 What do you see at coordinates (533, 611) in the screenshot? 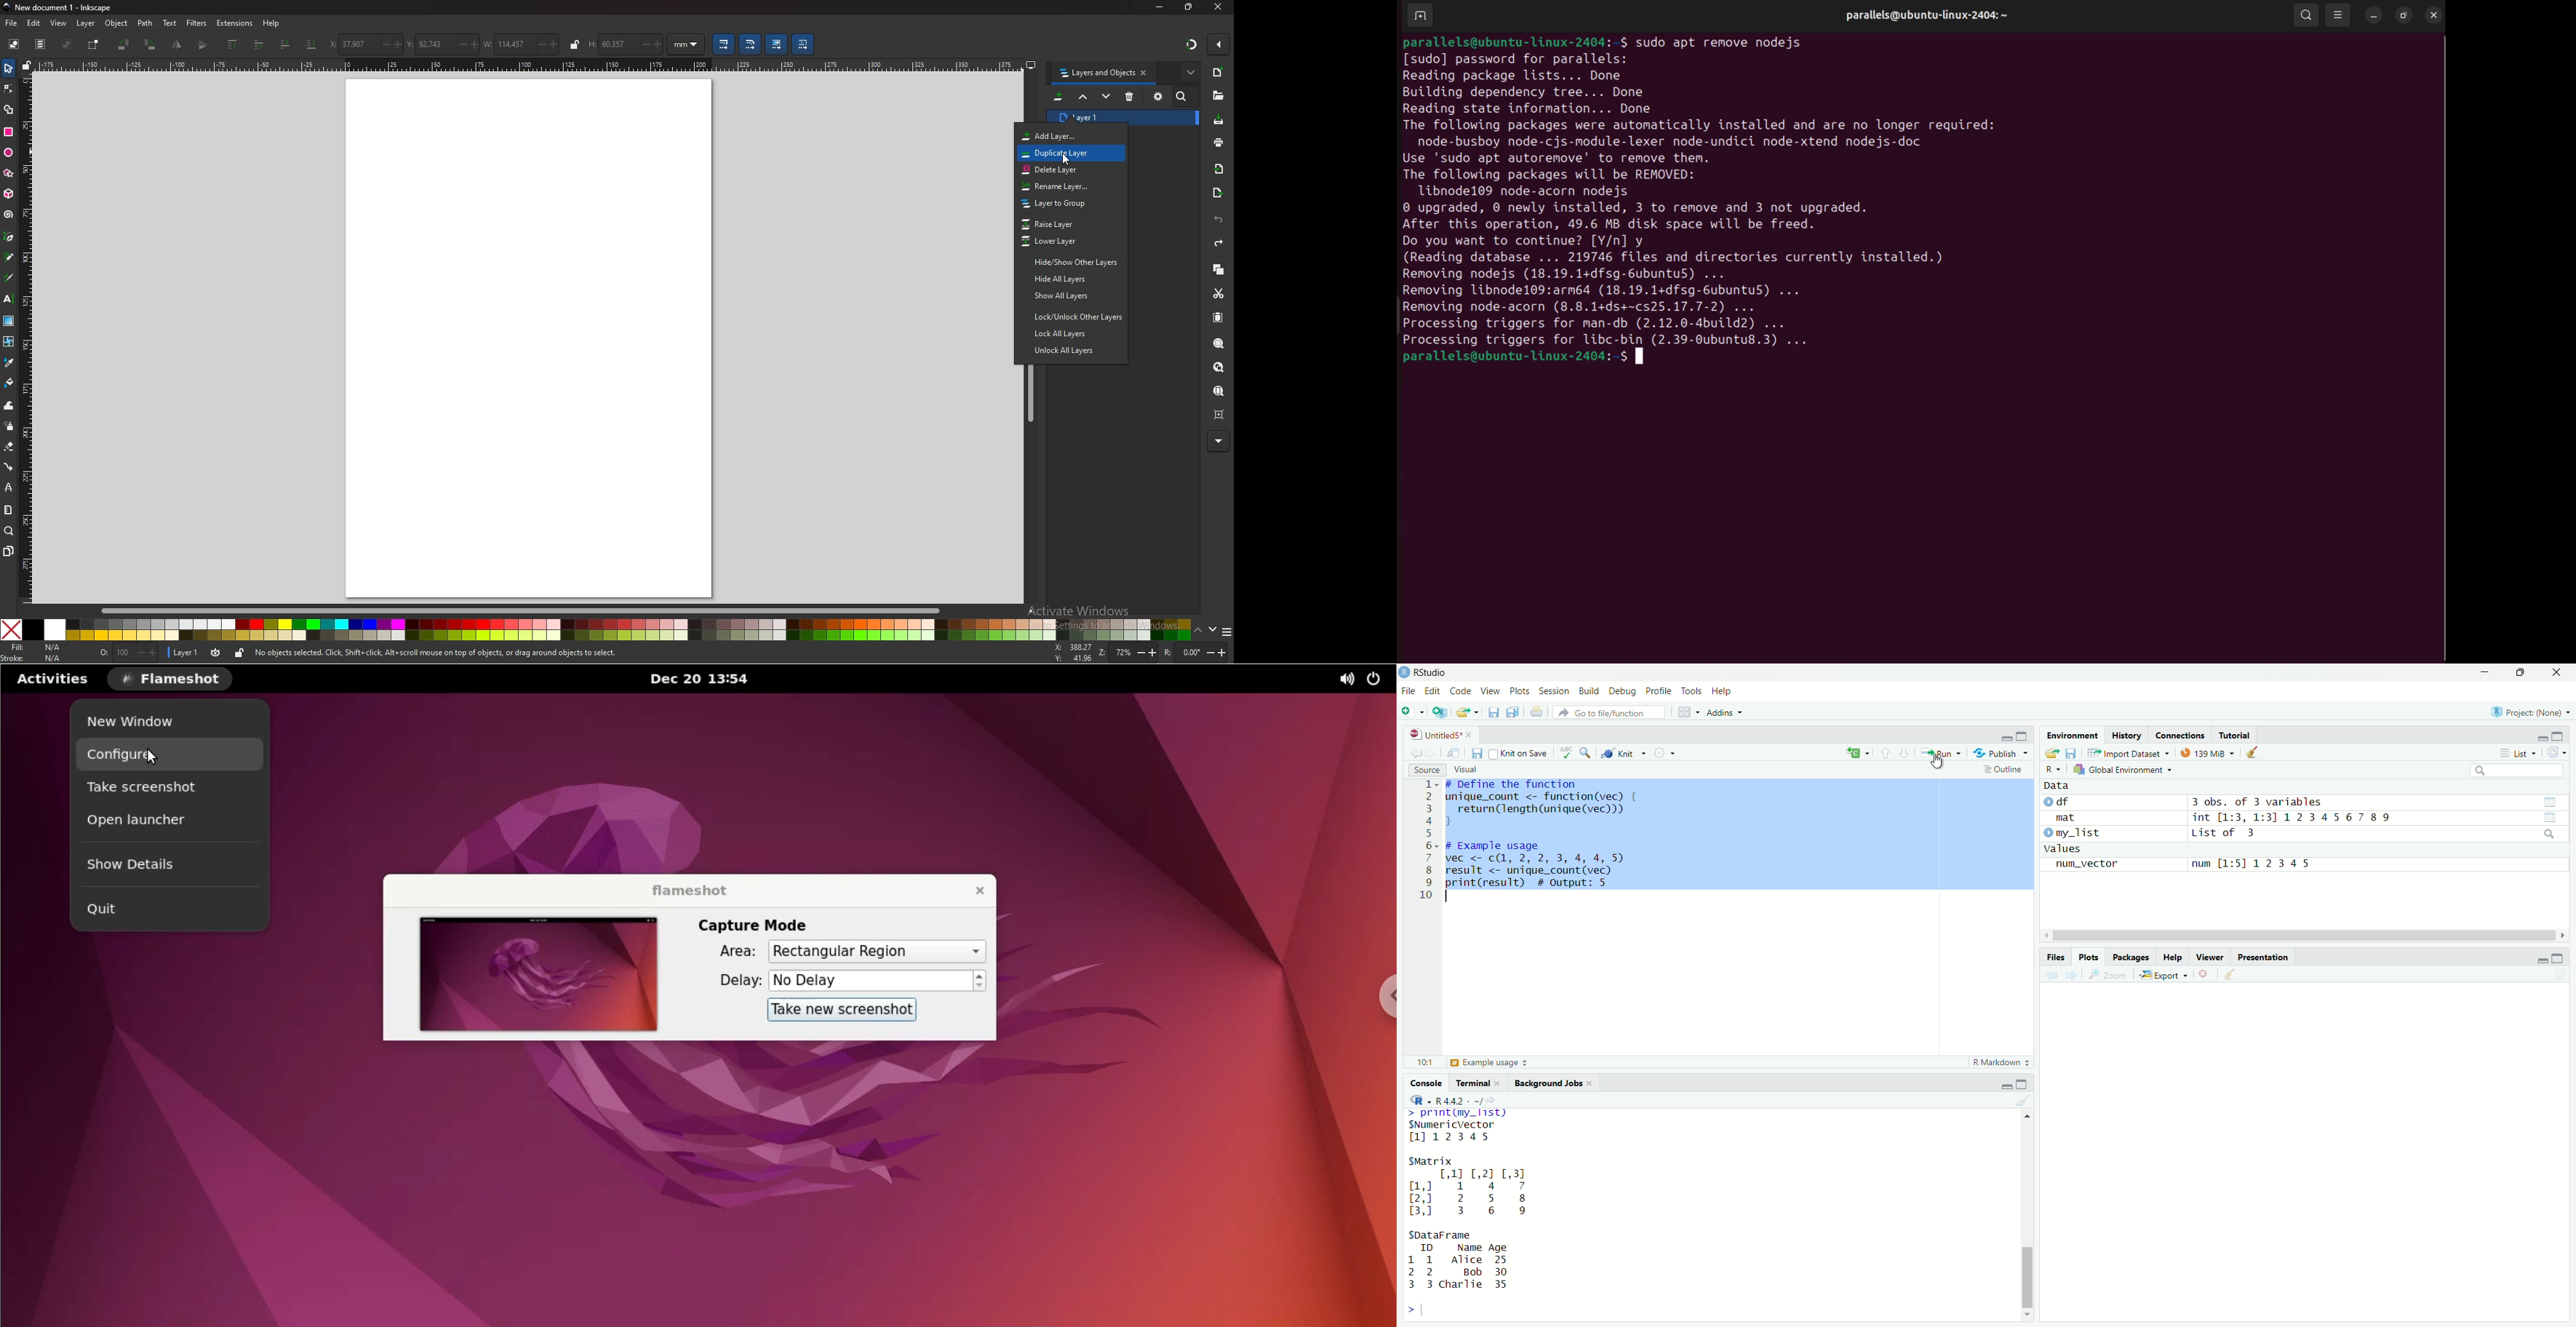
I see `scroll bar` at bounding box center [533, 611].